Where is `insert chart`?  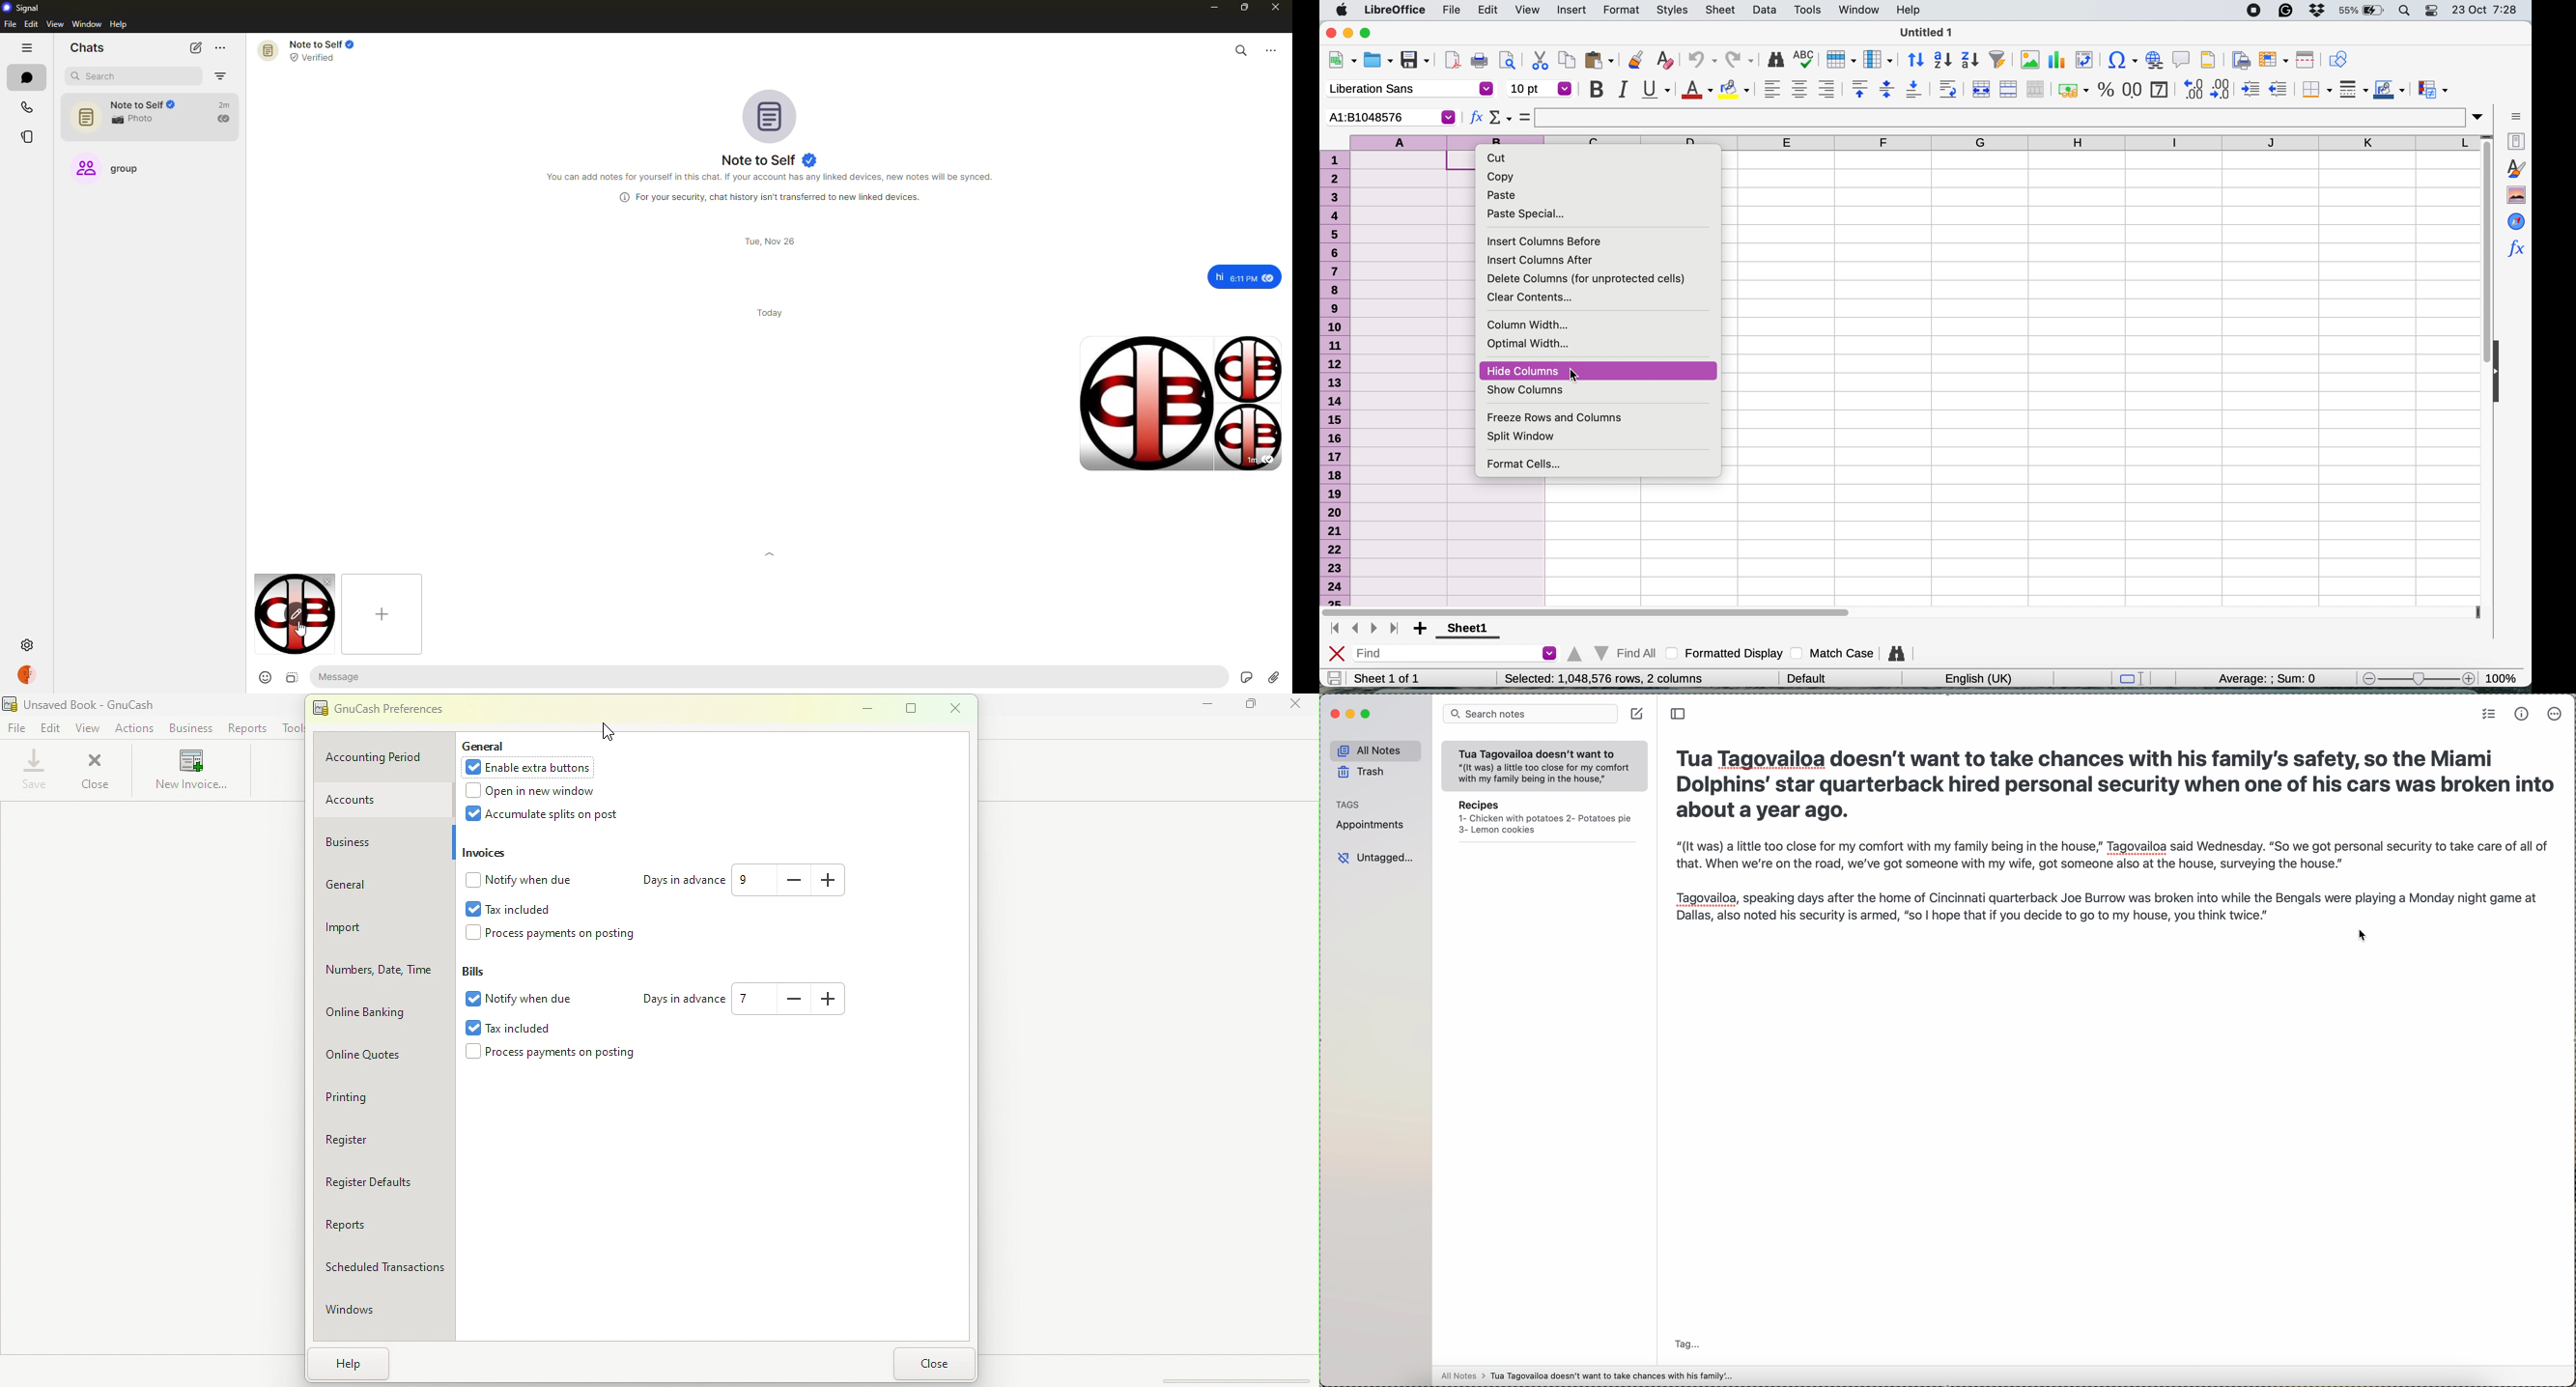
insert chart is located at coordinates (2028, 59).